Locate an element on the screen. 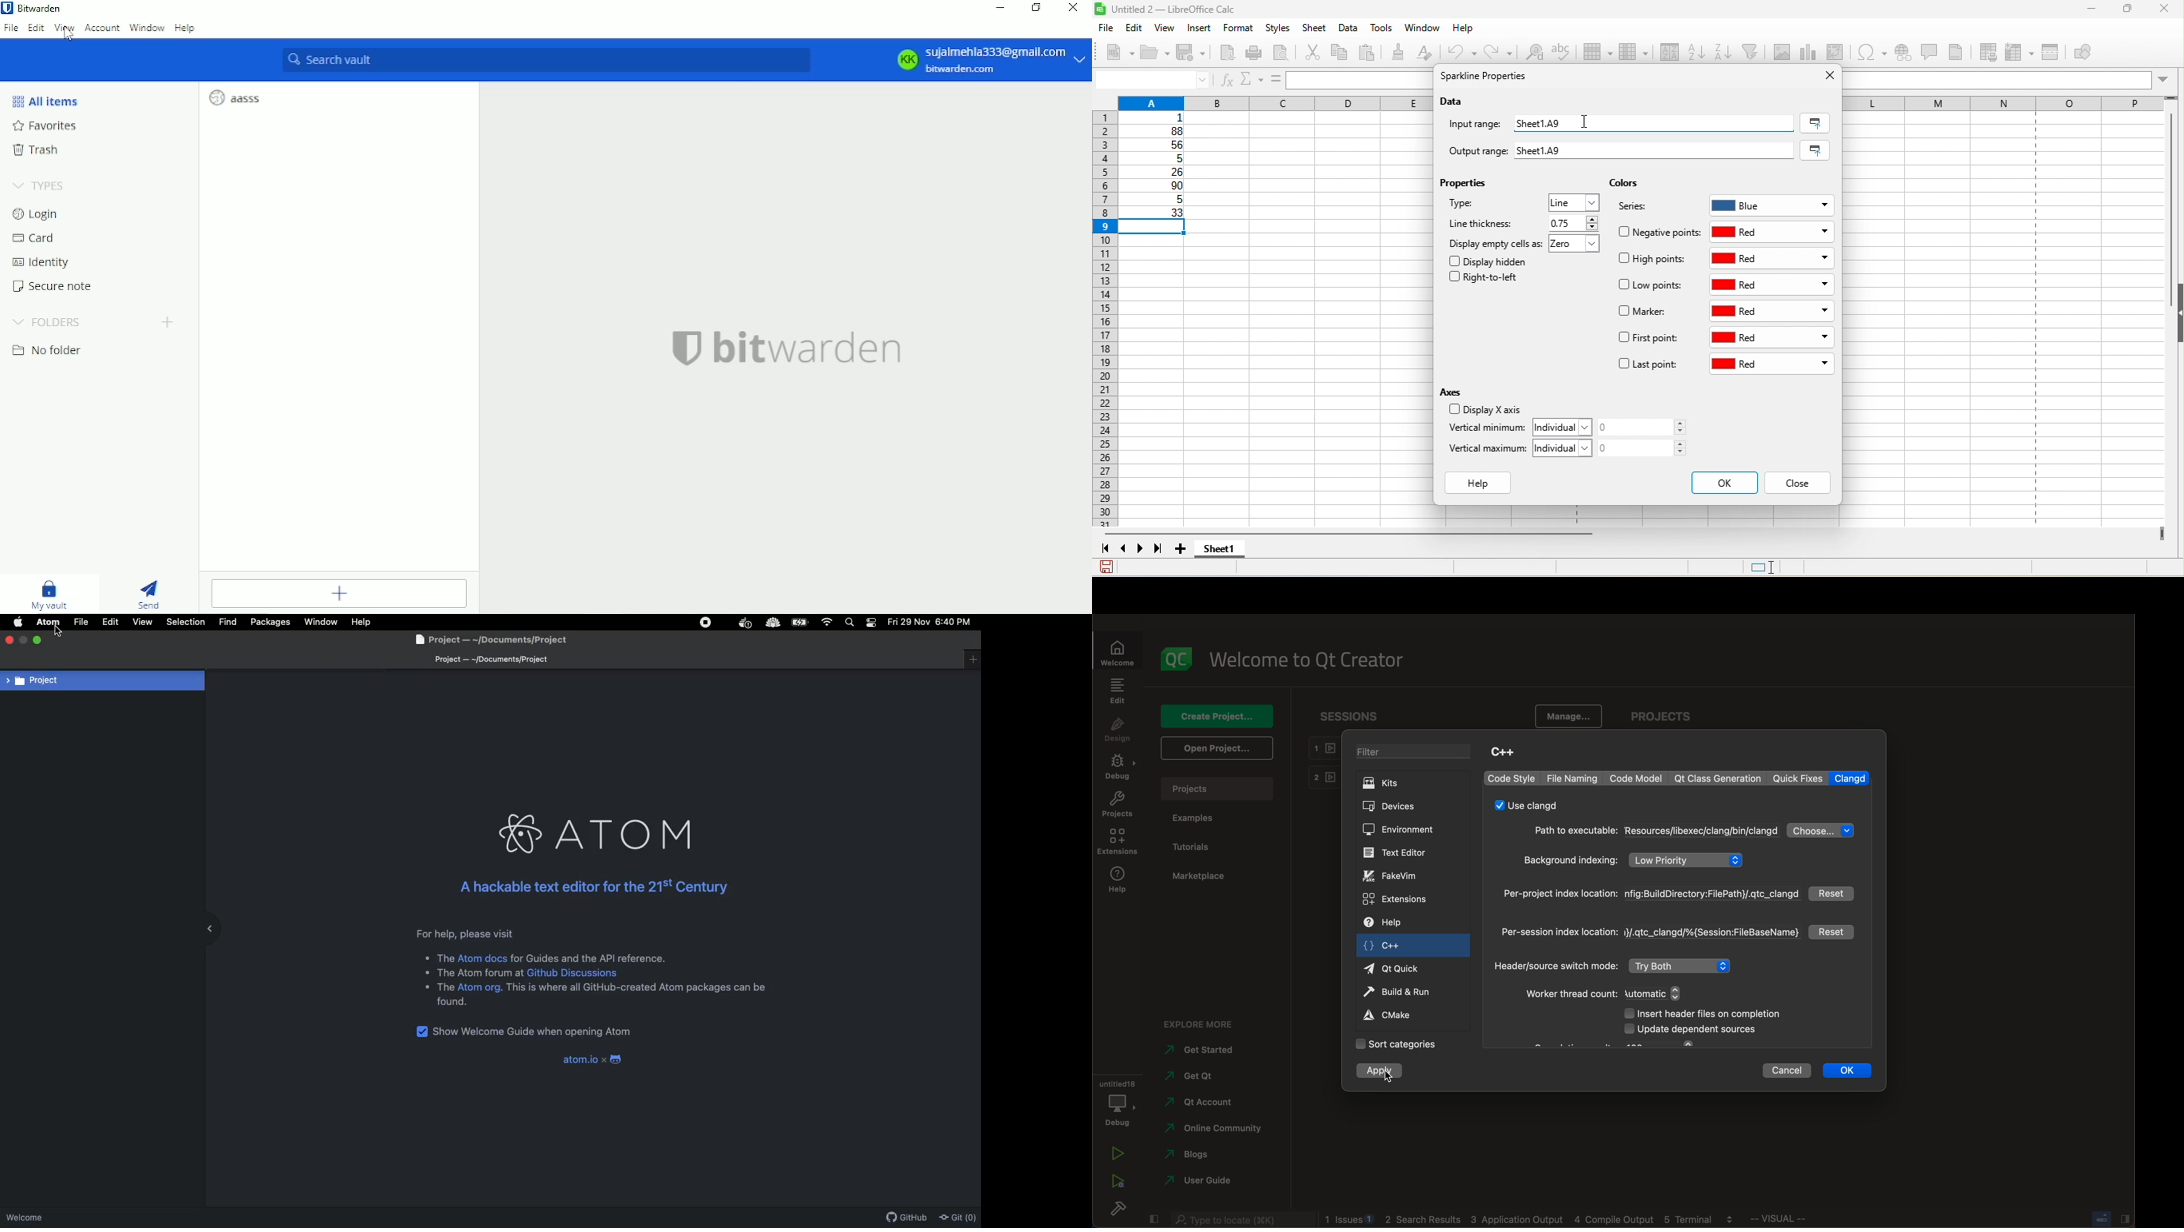 The height and width of the screenshot is (1232, 2184). get started is located at coordinates (1204, 1050).